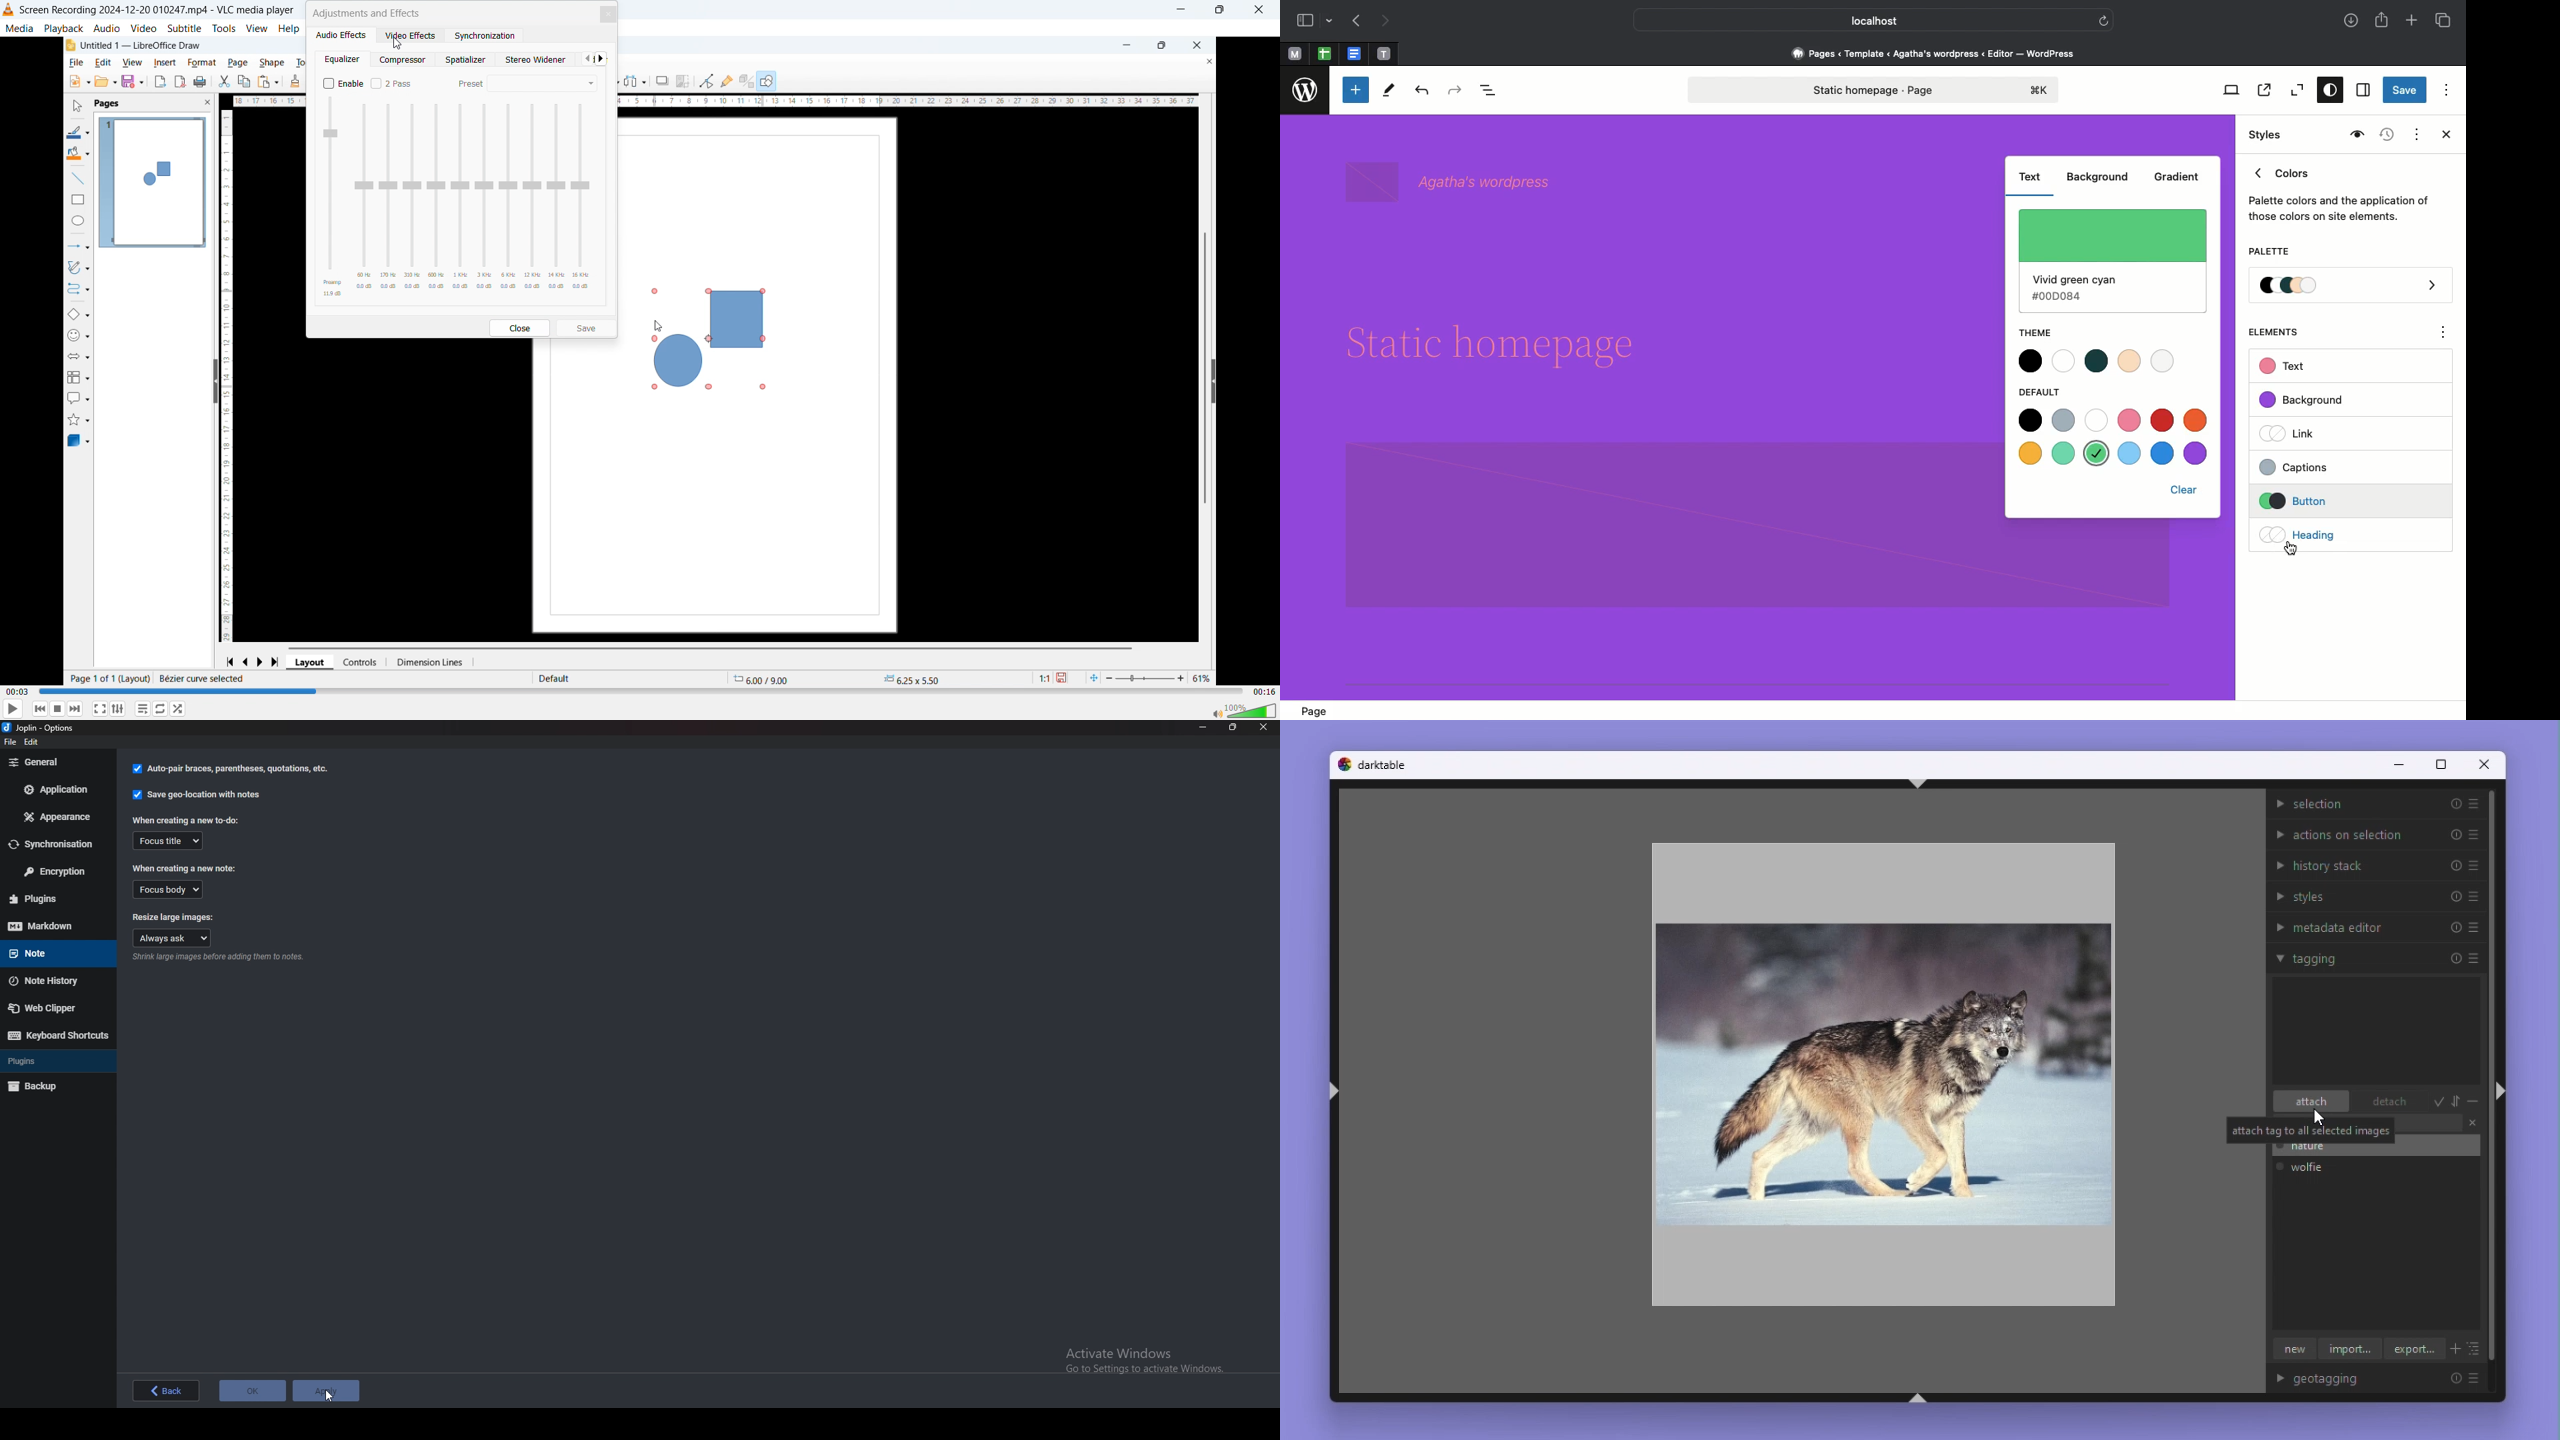 Image resolution: width=2576 pixels, height=1456 pixels. I want to click on Theme color, so click(2095, 362).